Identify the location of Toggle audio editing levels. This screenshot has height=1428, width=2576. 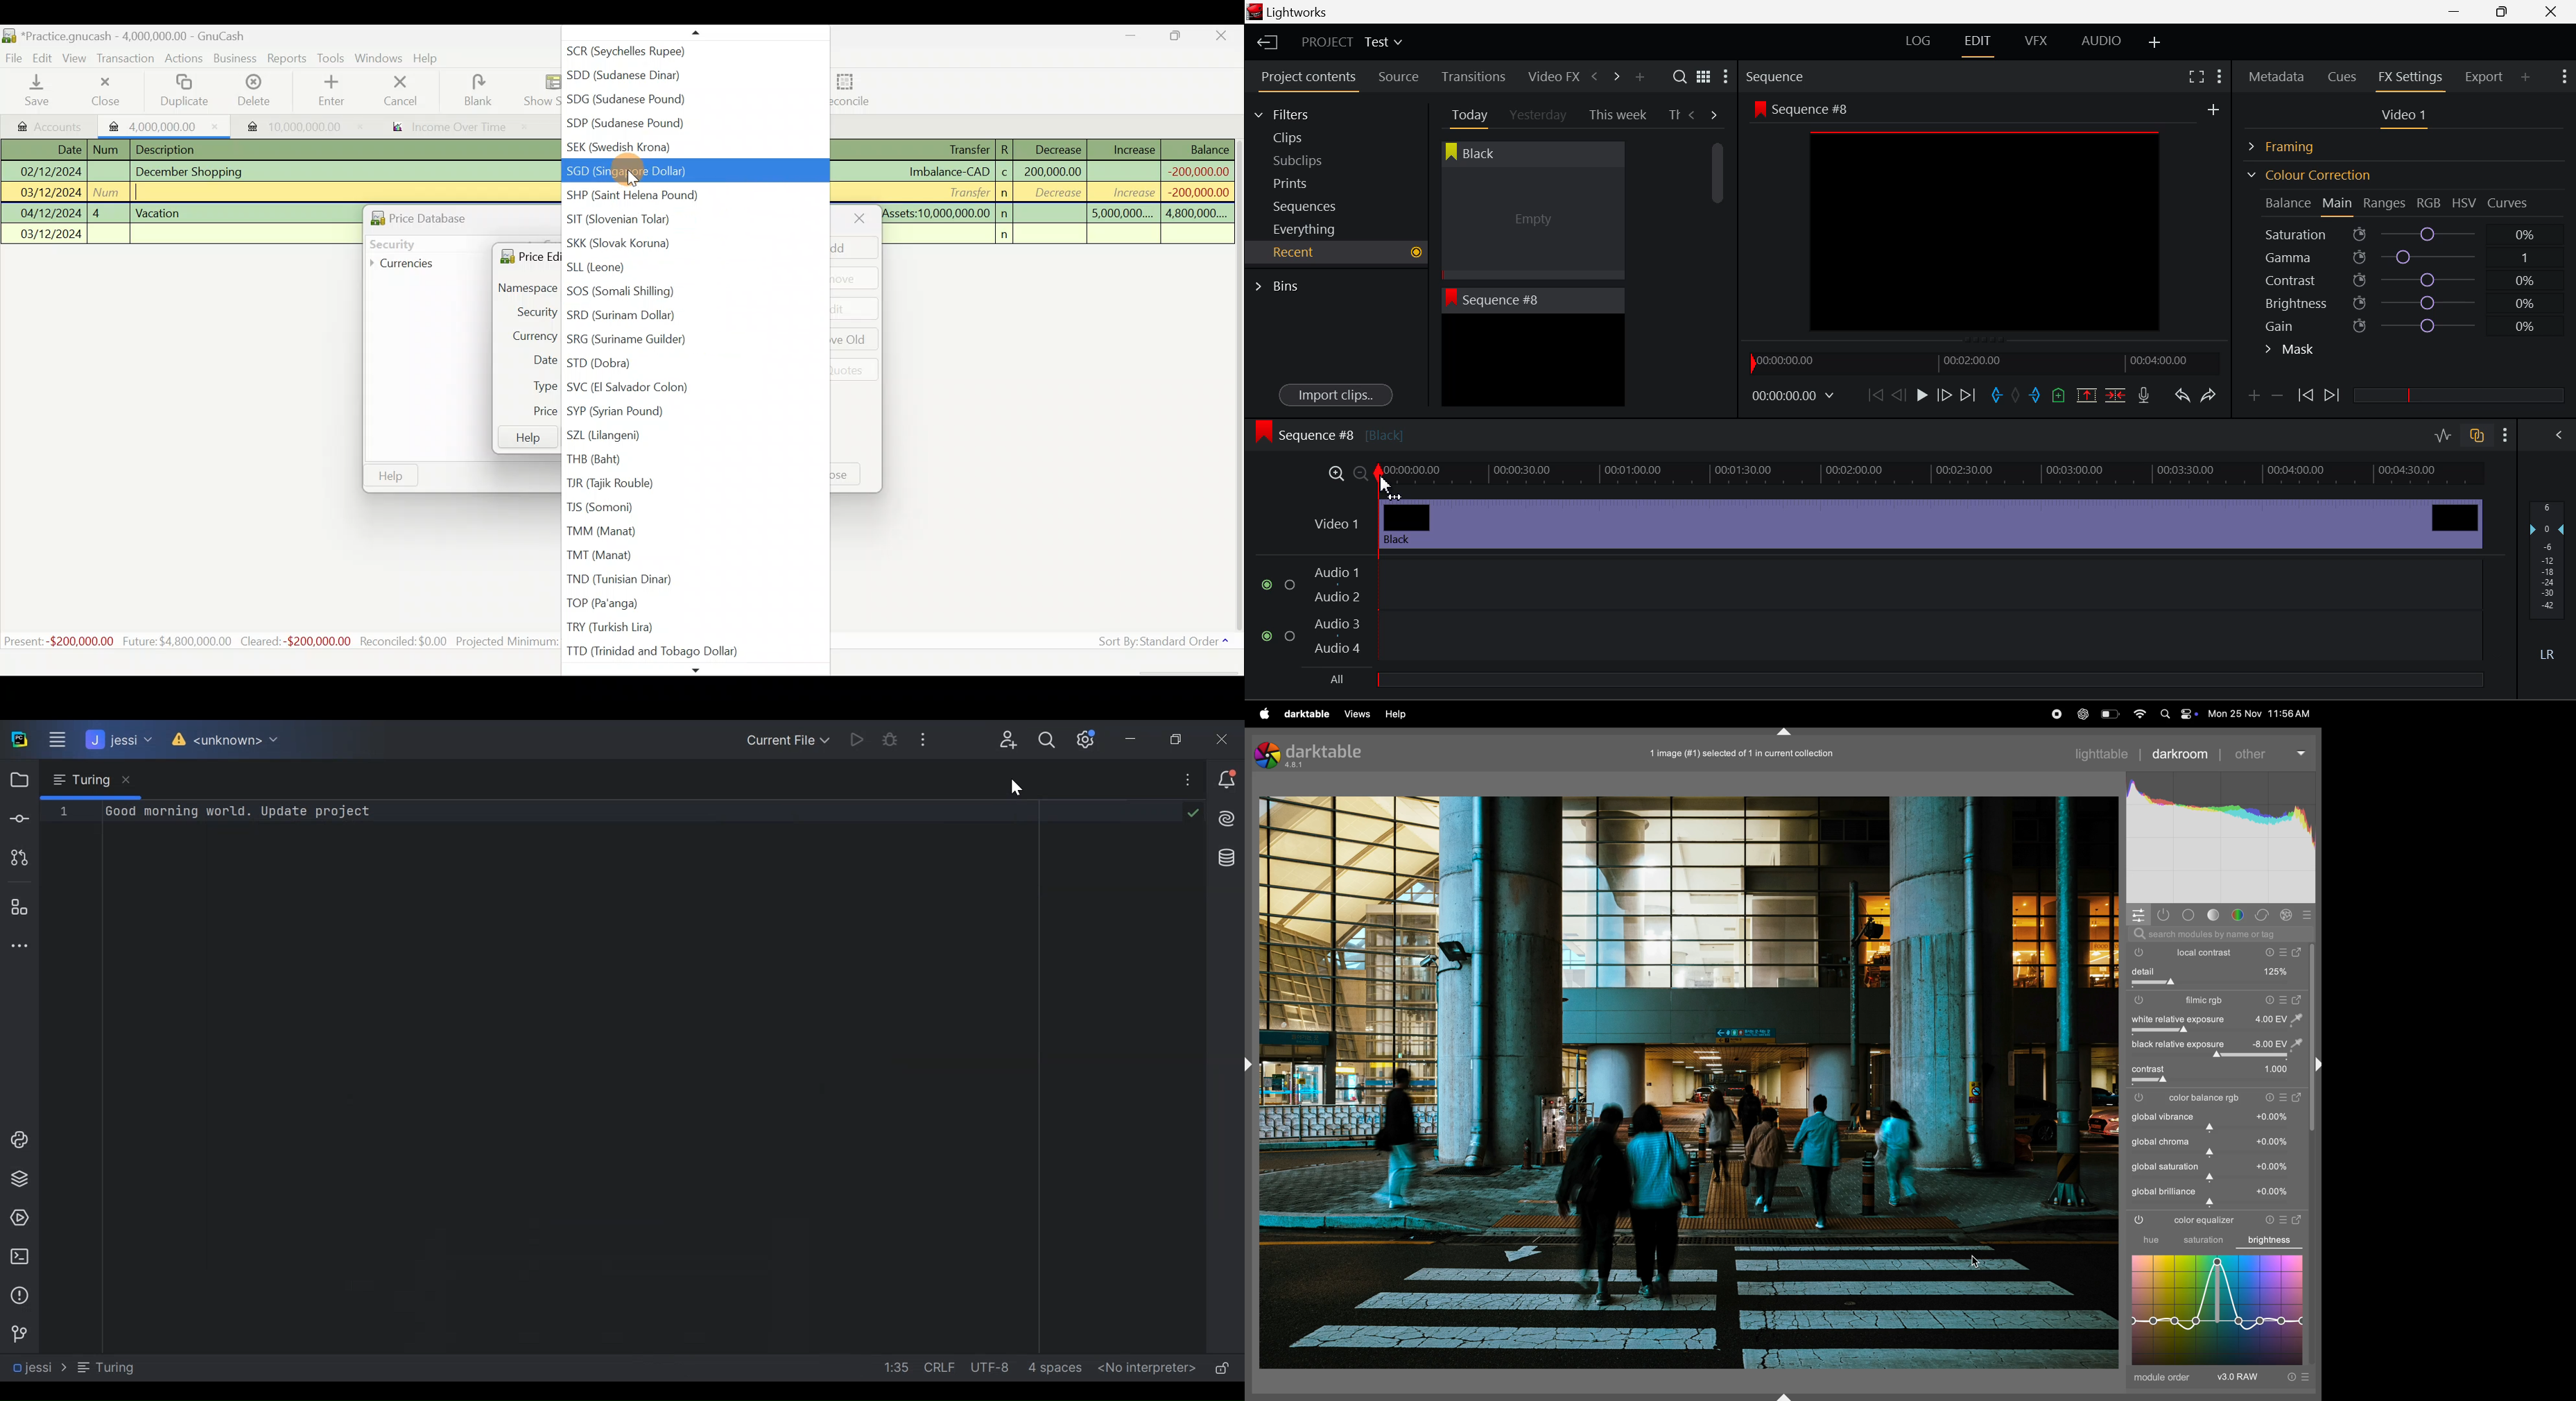
(2444, 433).